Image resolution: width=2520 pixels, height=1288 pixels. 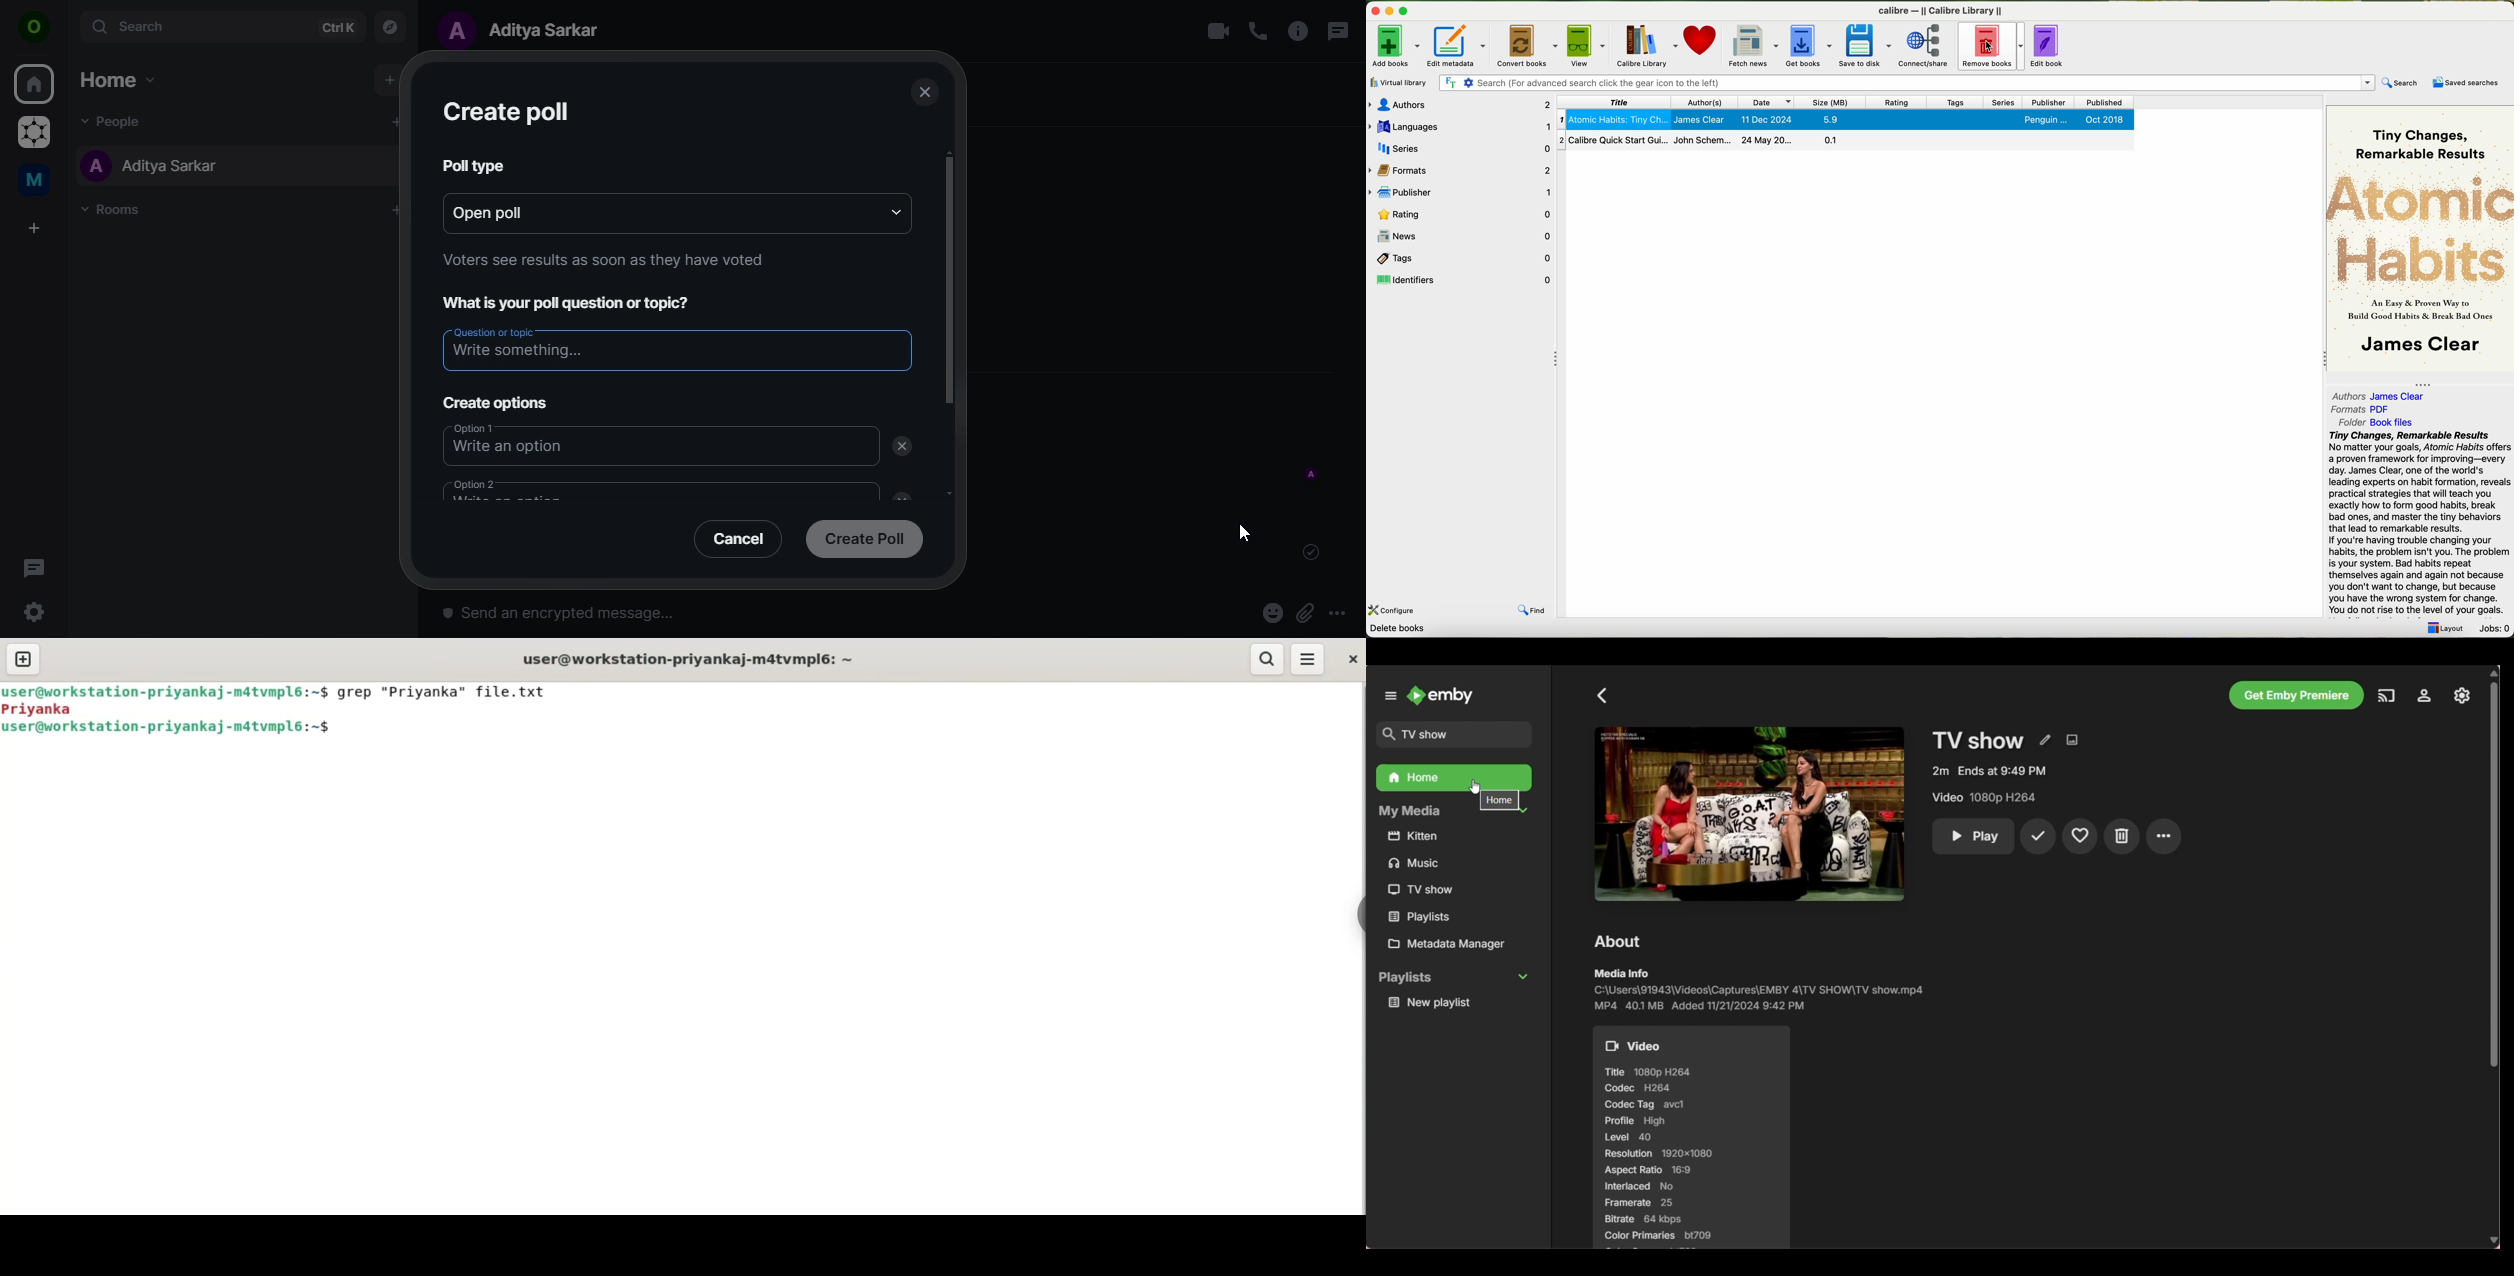 I want to click on scrollbar, so click(x=947, y=281).